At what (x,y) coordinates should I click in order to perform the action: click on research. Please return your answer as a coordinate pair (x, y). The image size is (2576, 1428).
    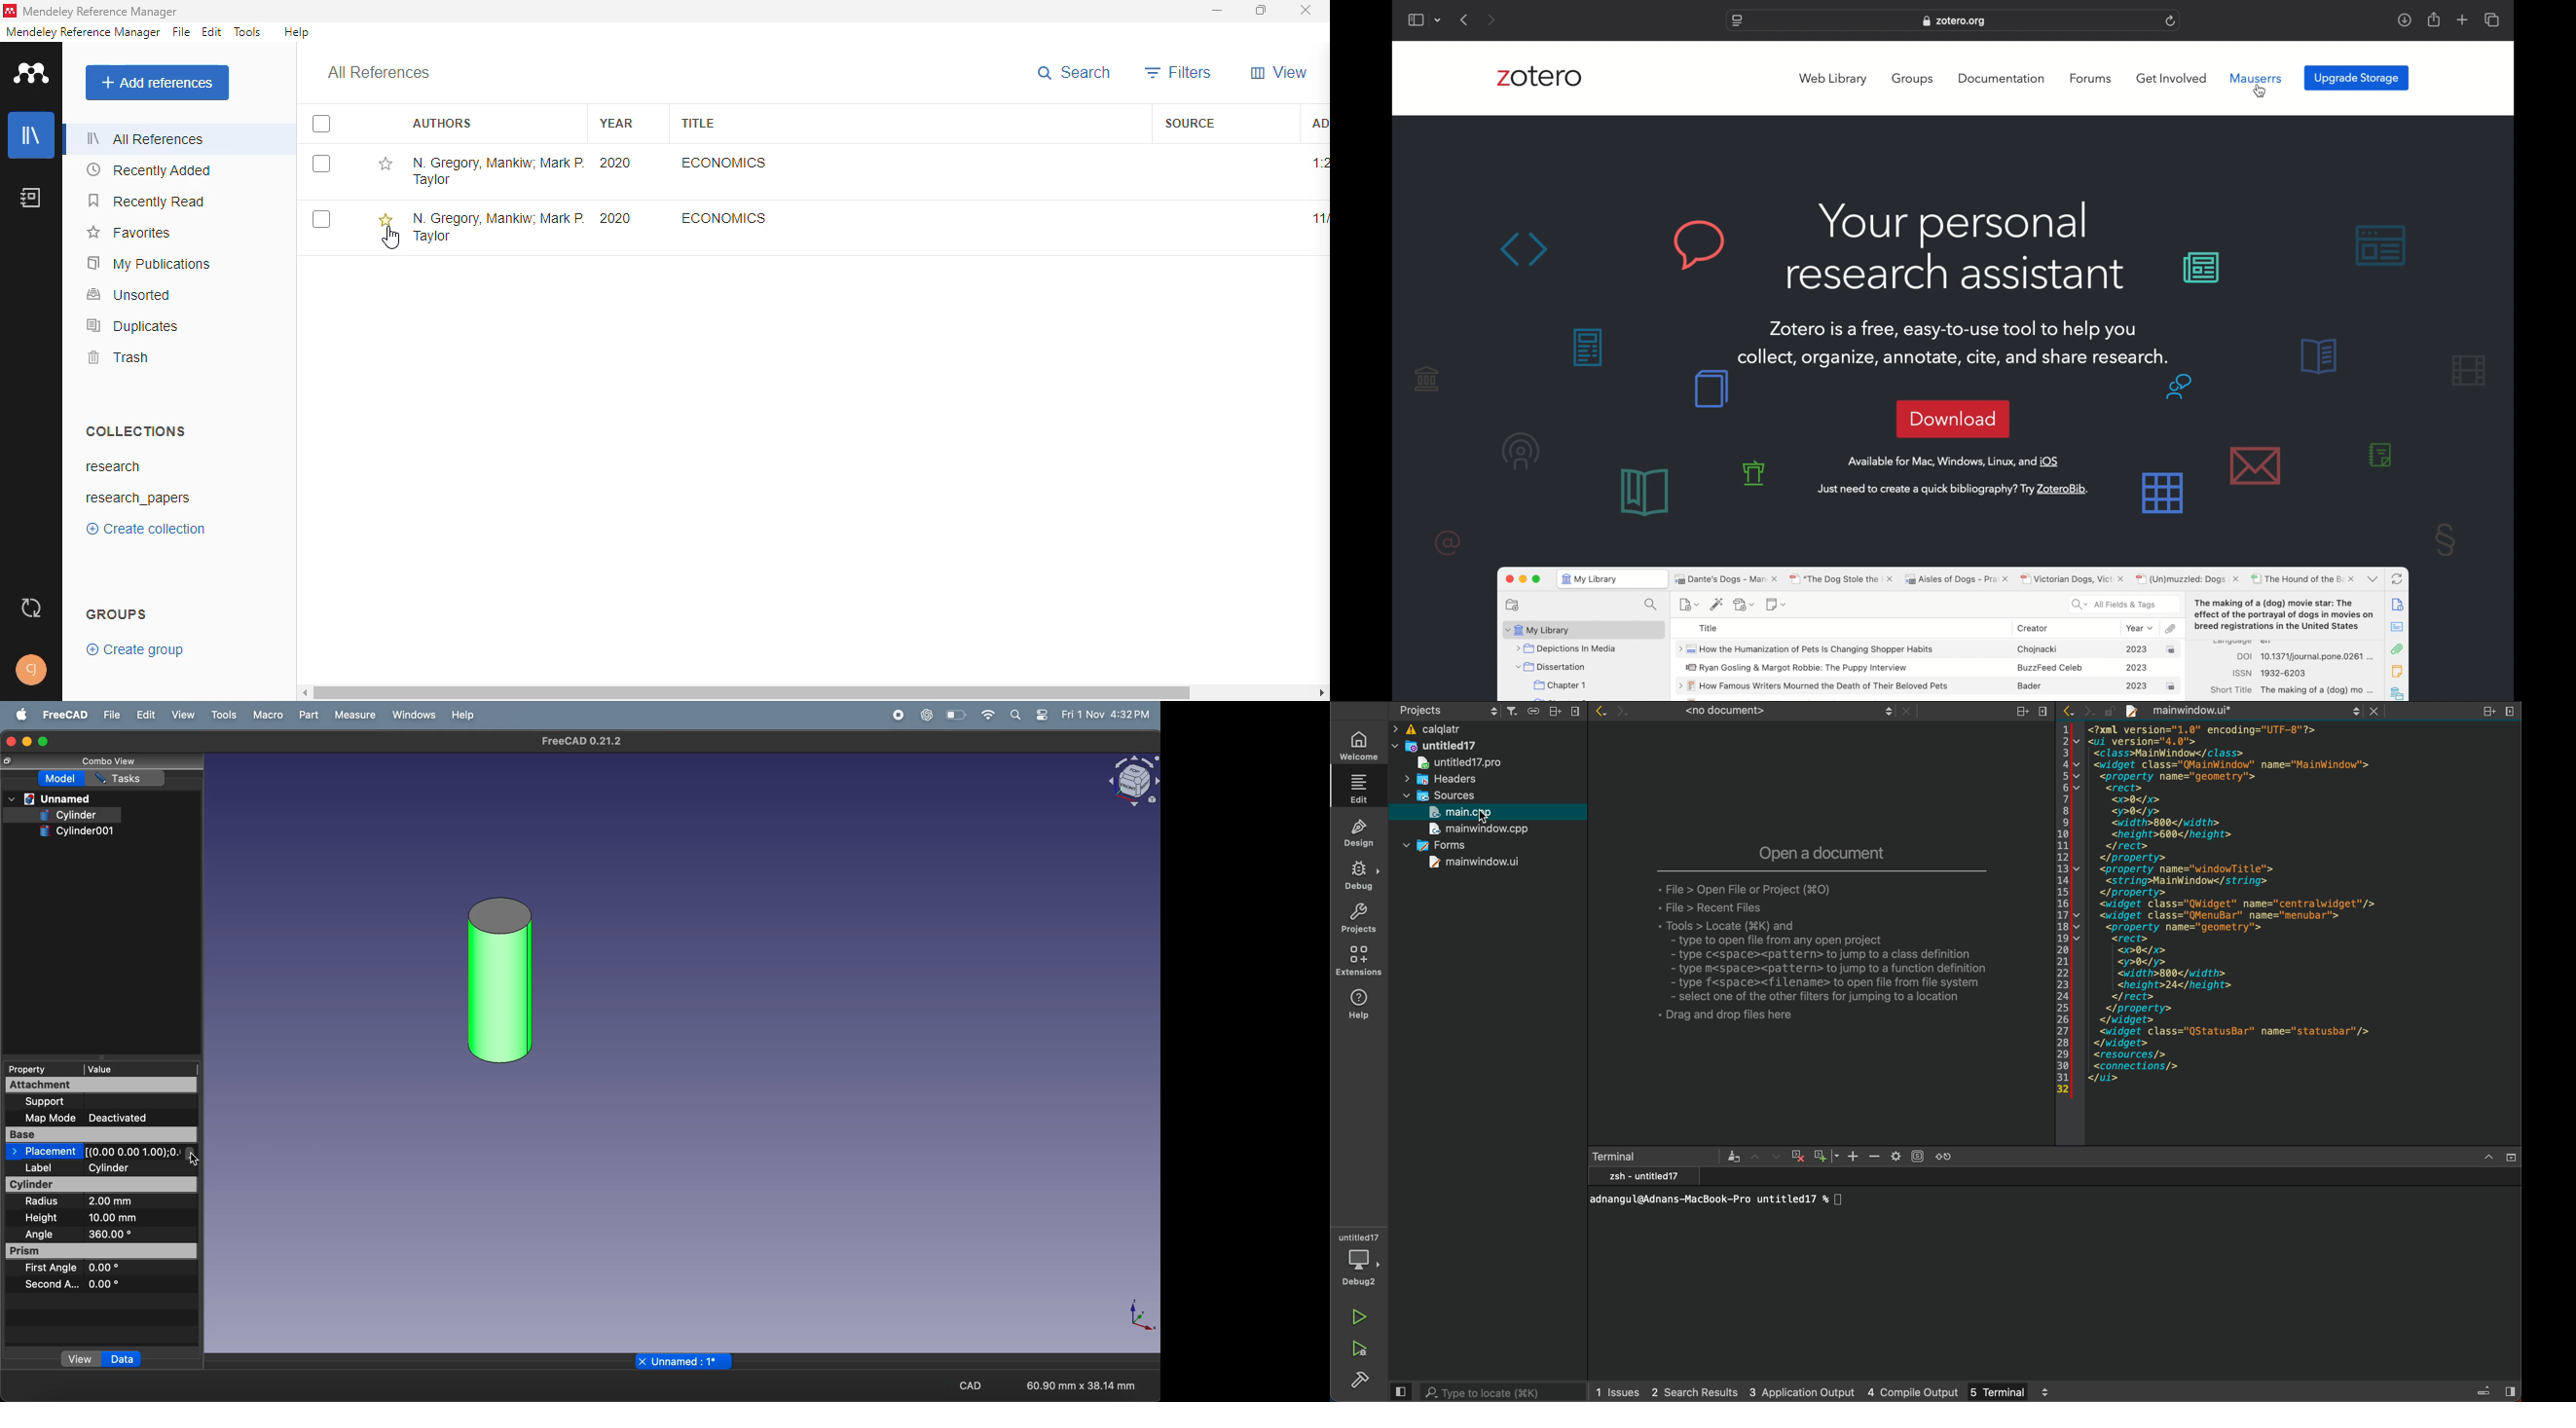
    Looking at the image, I should click on (113, 466).